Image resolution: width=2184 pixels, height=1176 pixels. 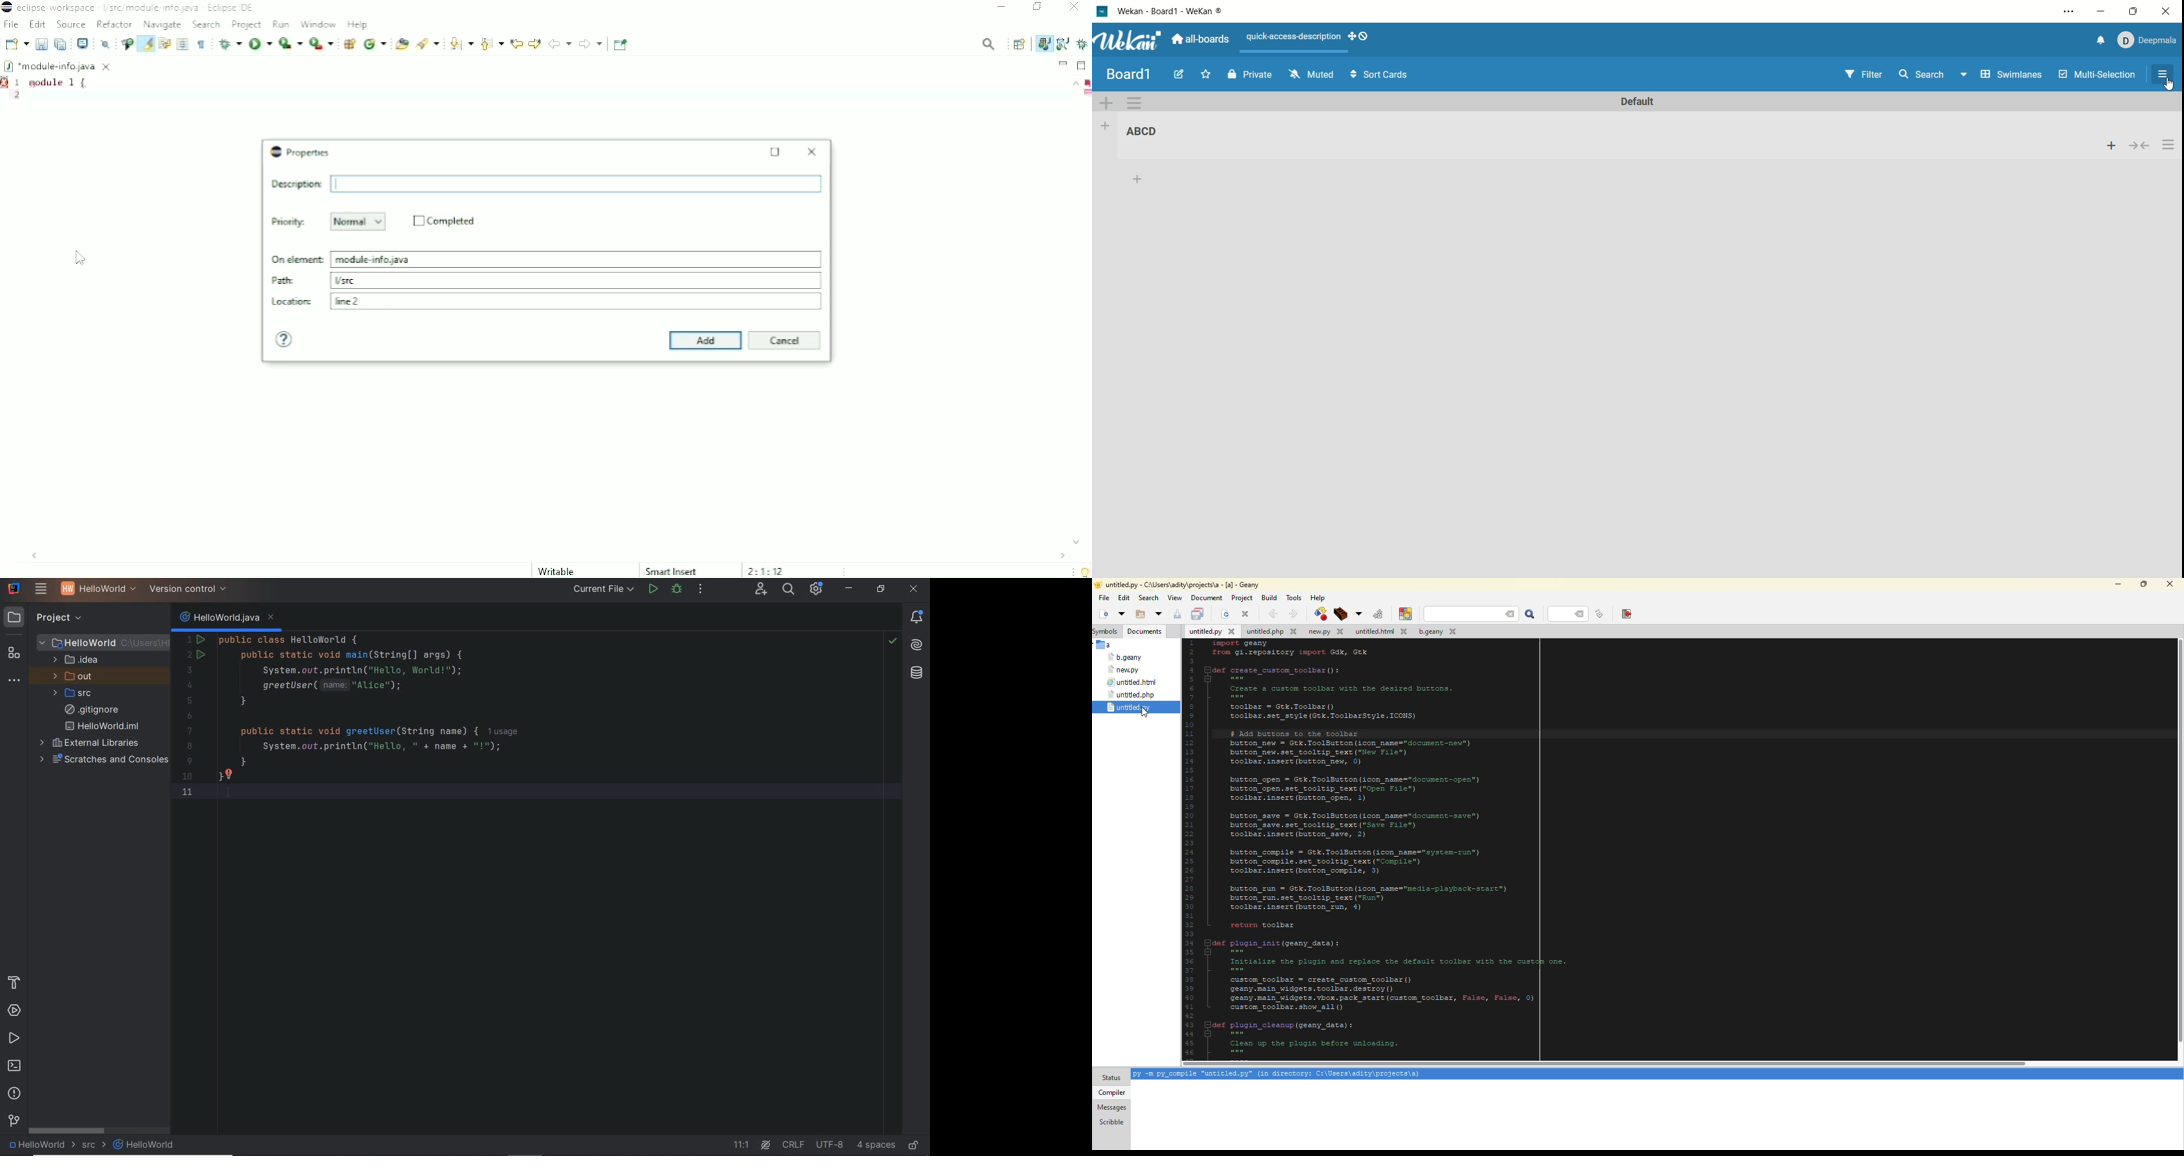 What do you see at coordinates (602, 589) in the screenshot?
I see `current file` at bounding box center [602, 589].